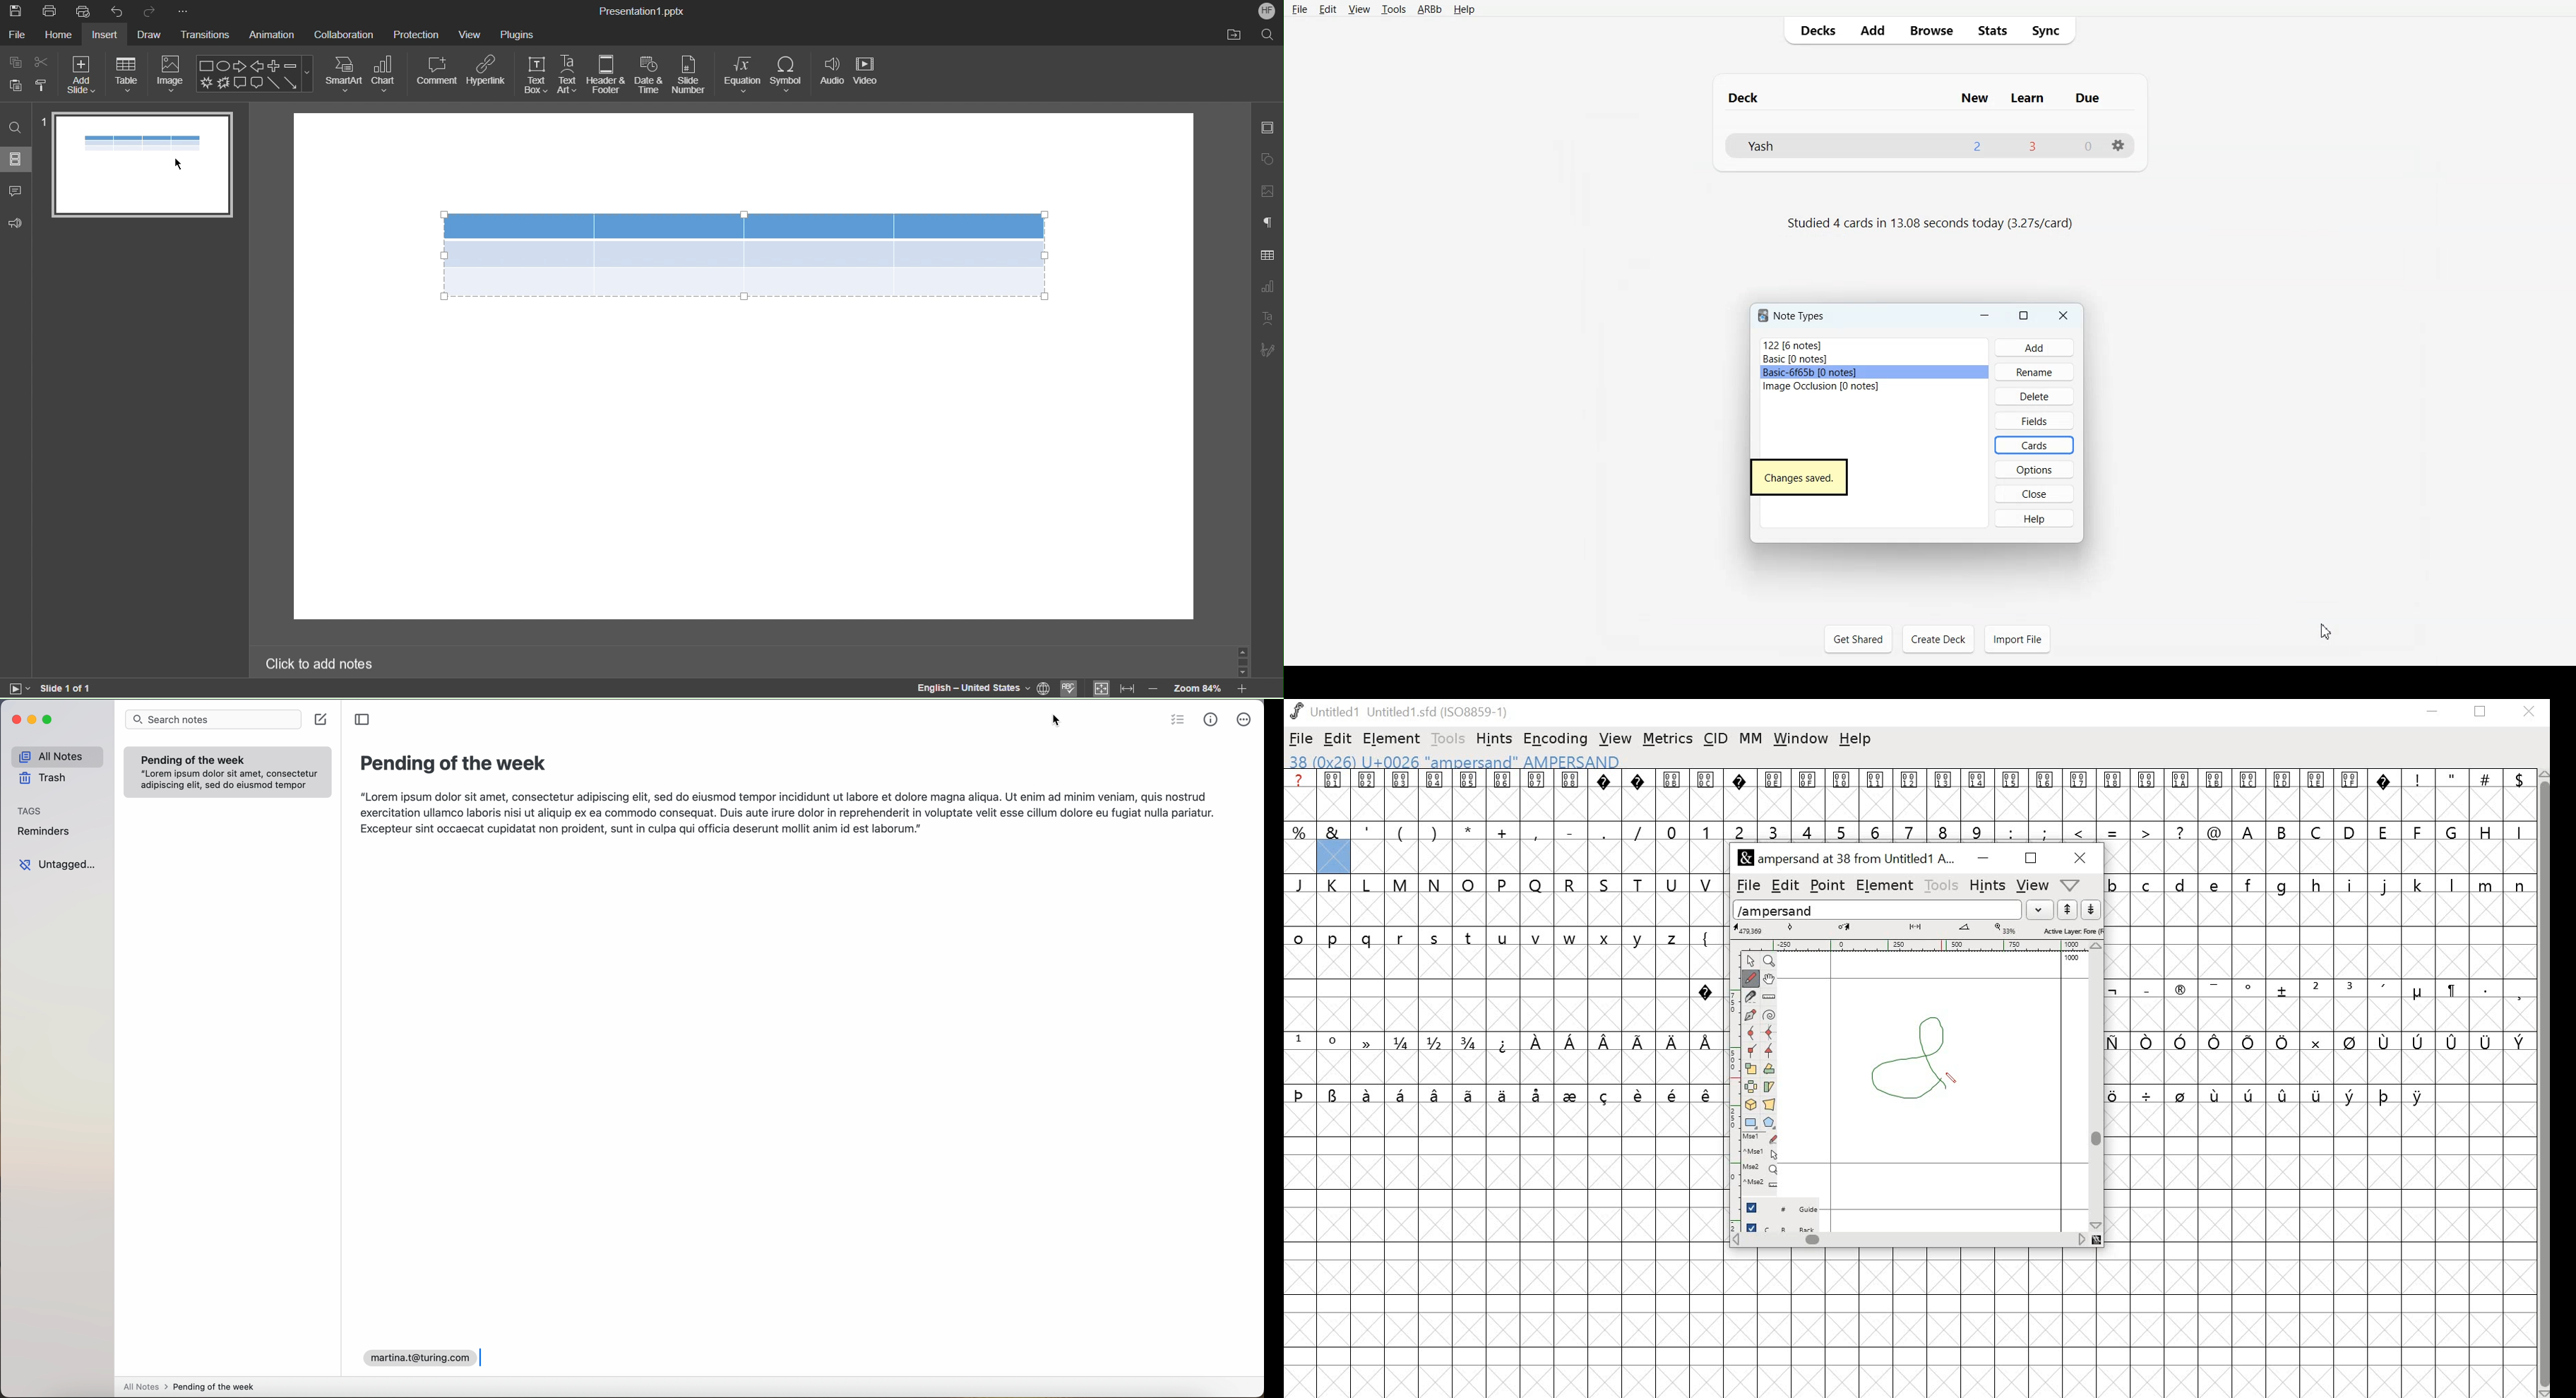 The width and height of the screenshot is (2576, 1400). I want to click on symbol, so click(2285, 1092).